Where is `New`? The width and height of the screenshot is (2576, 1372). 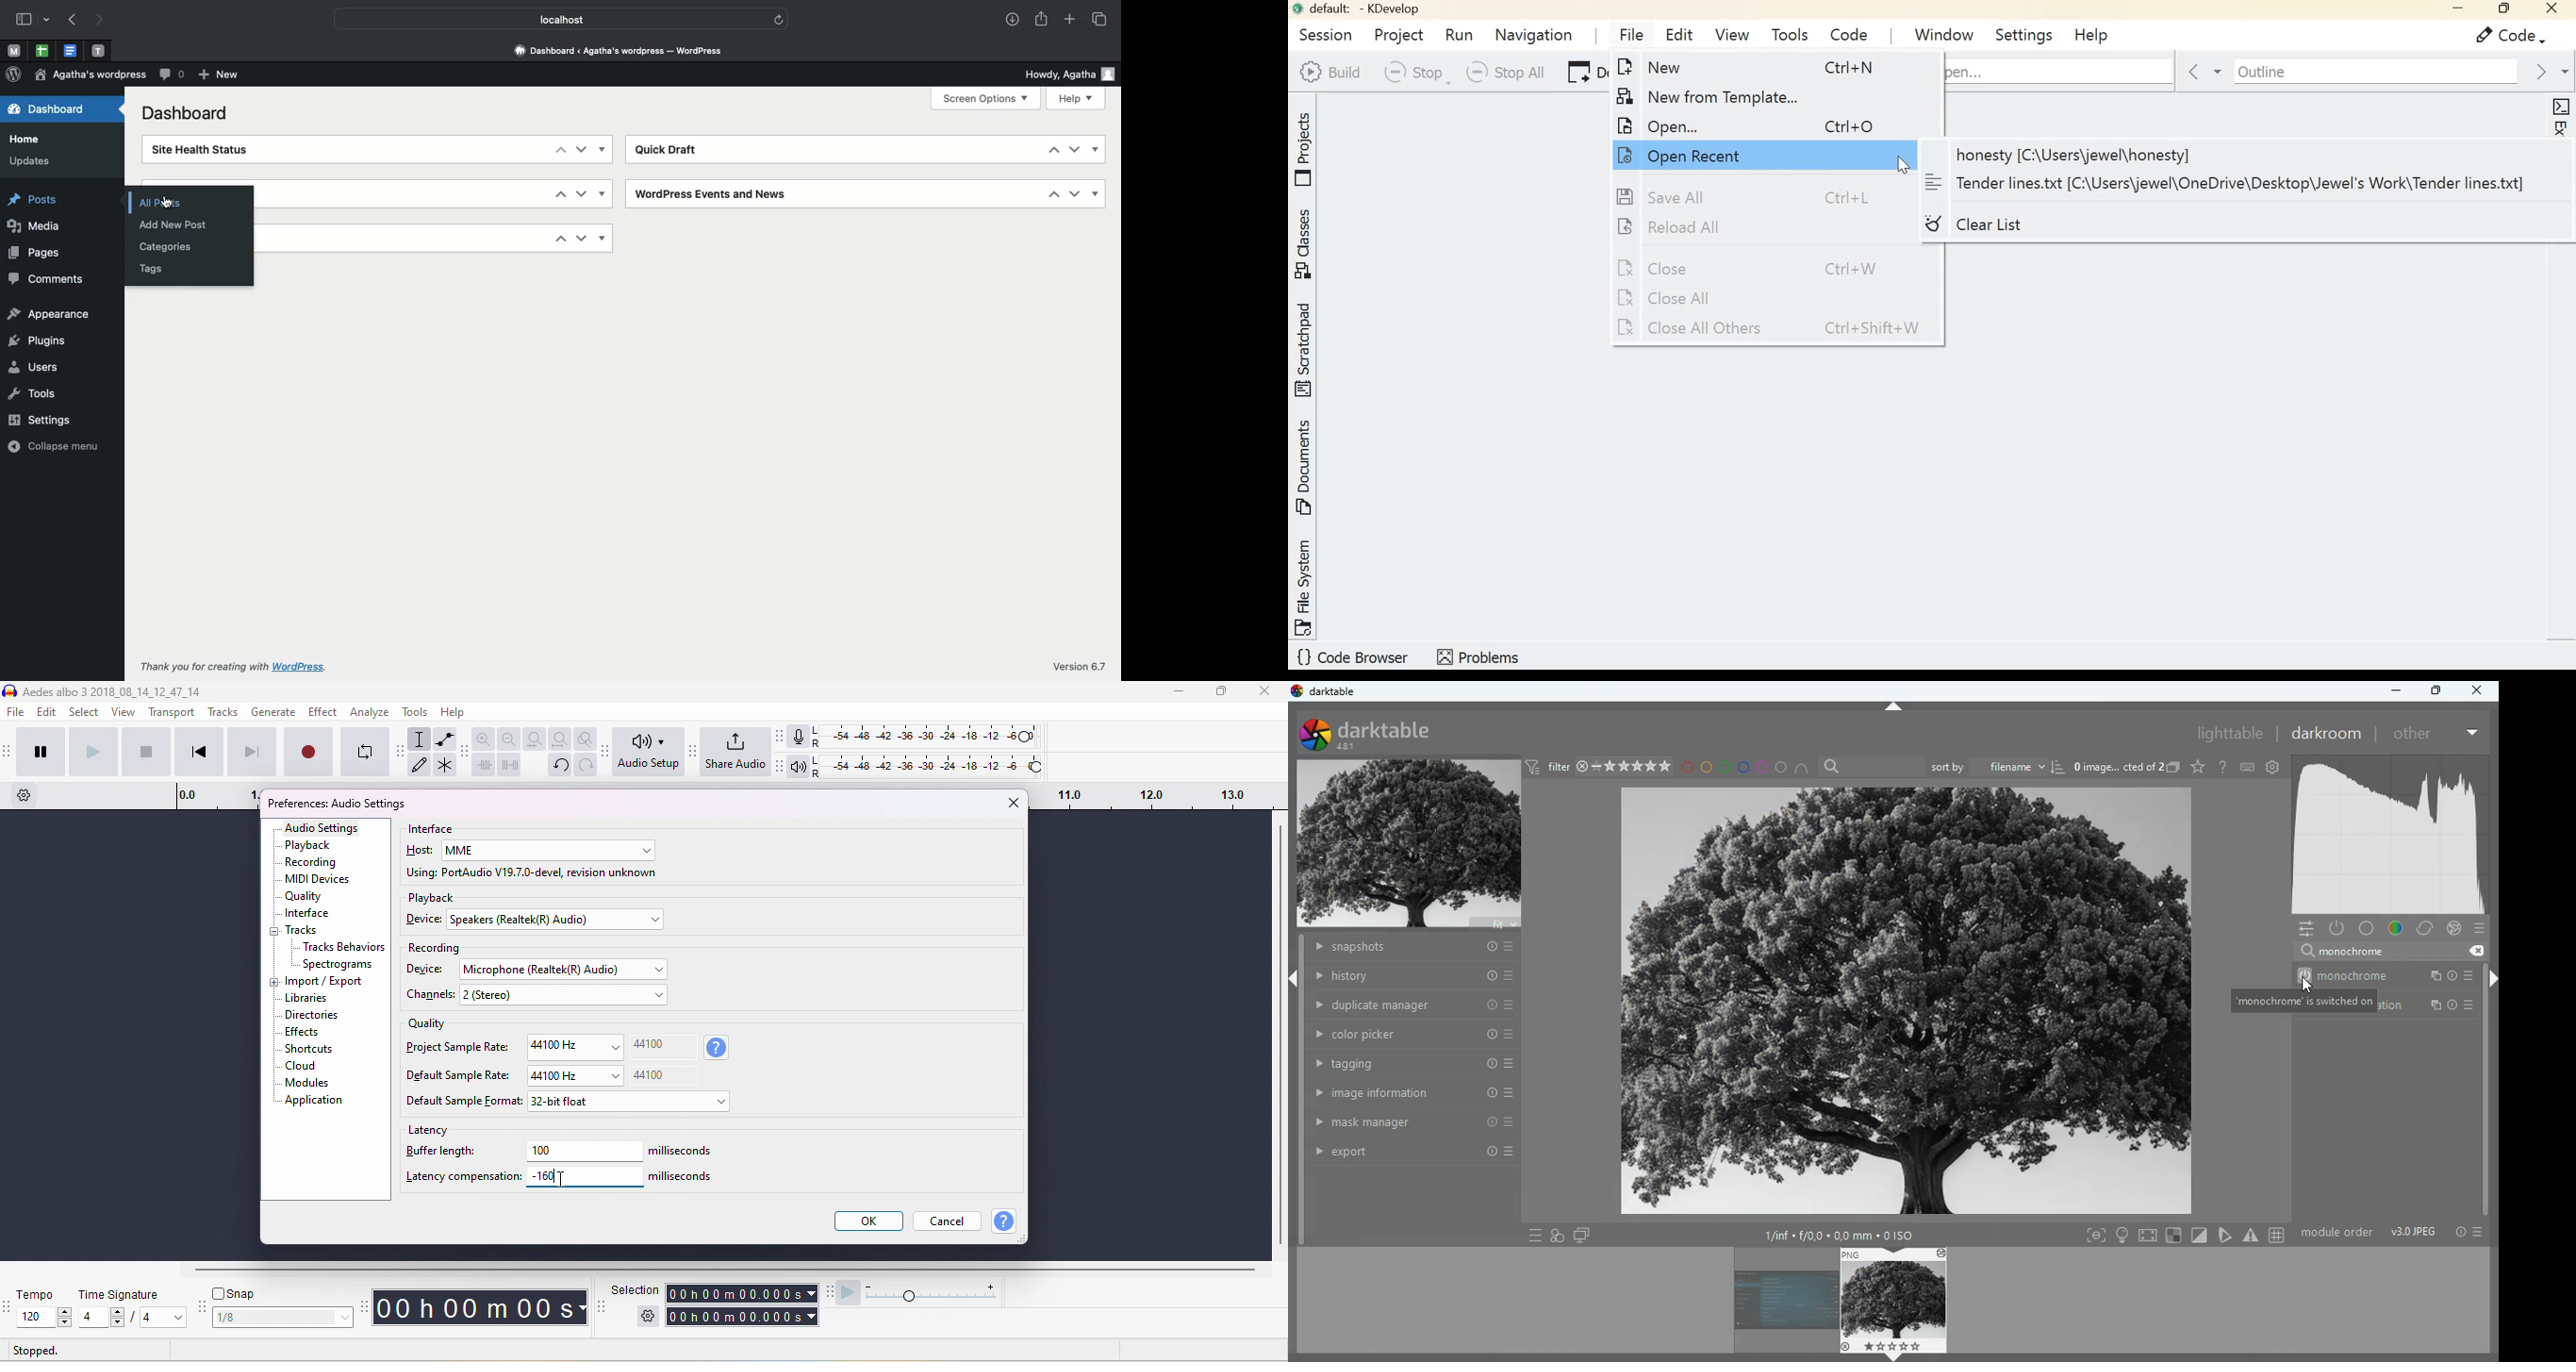 New is located at coordinates (1766, 68).